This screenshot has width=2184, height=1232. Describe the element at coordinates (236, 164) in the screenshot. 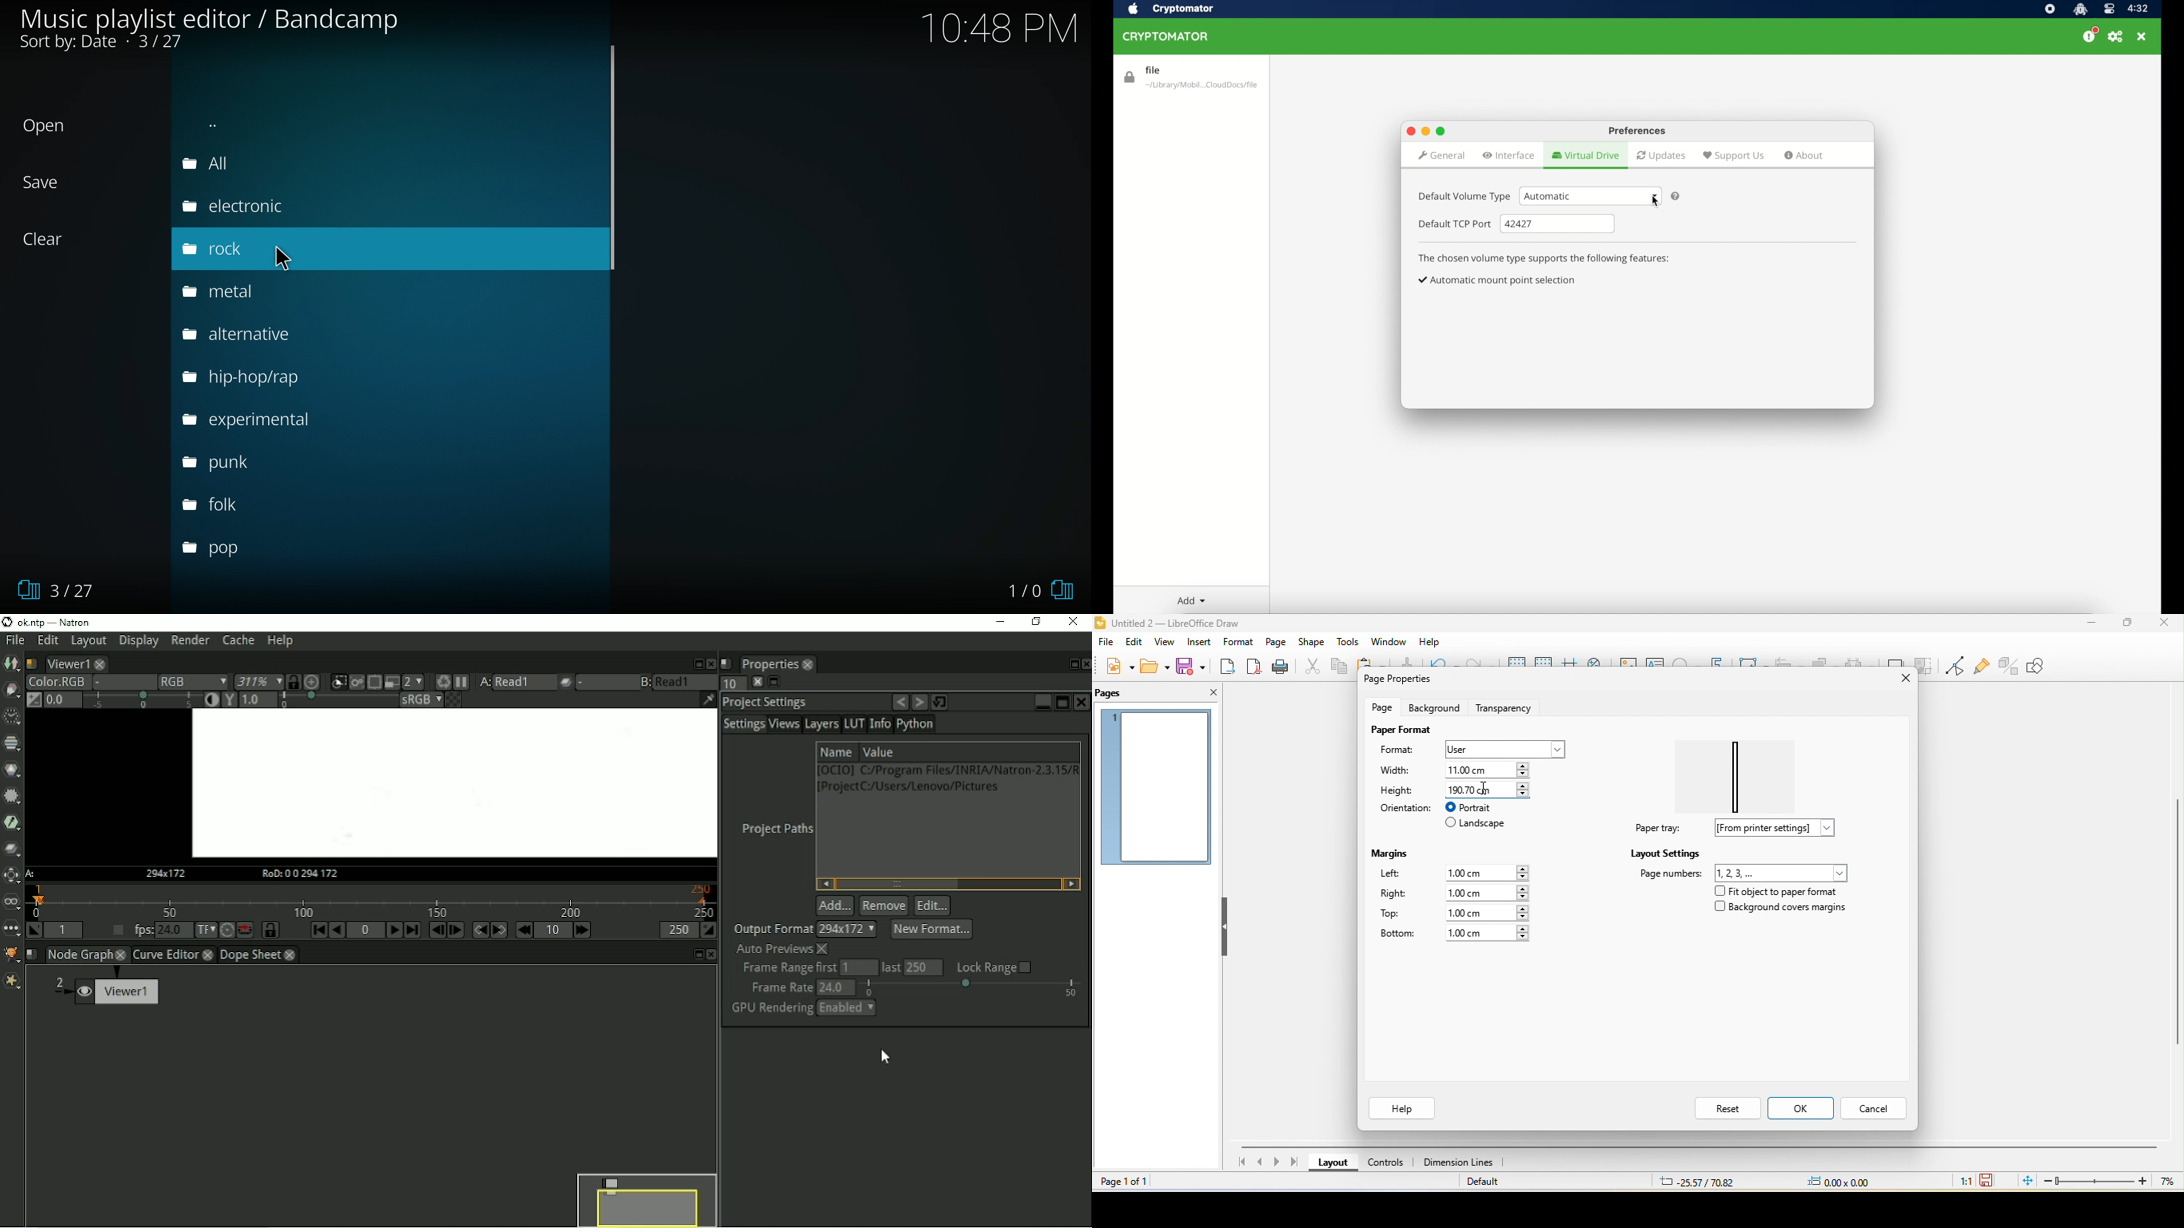

I see `all` at that location.